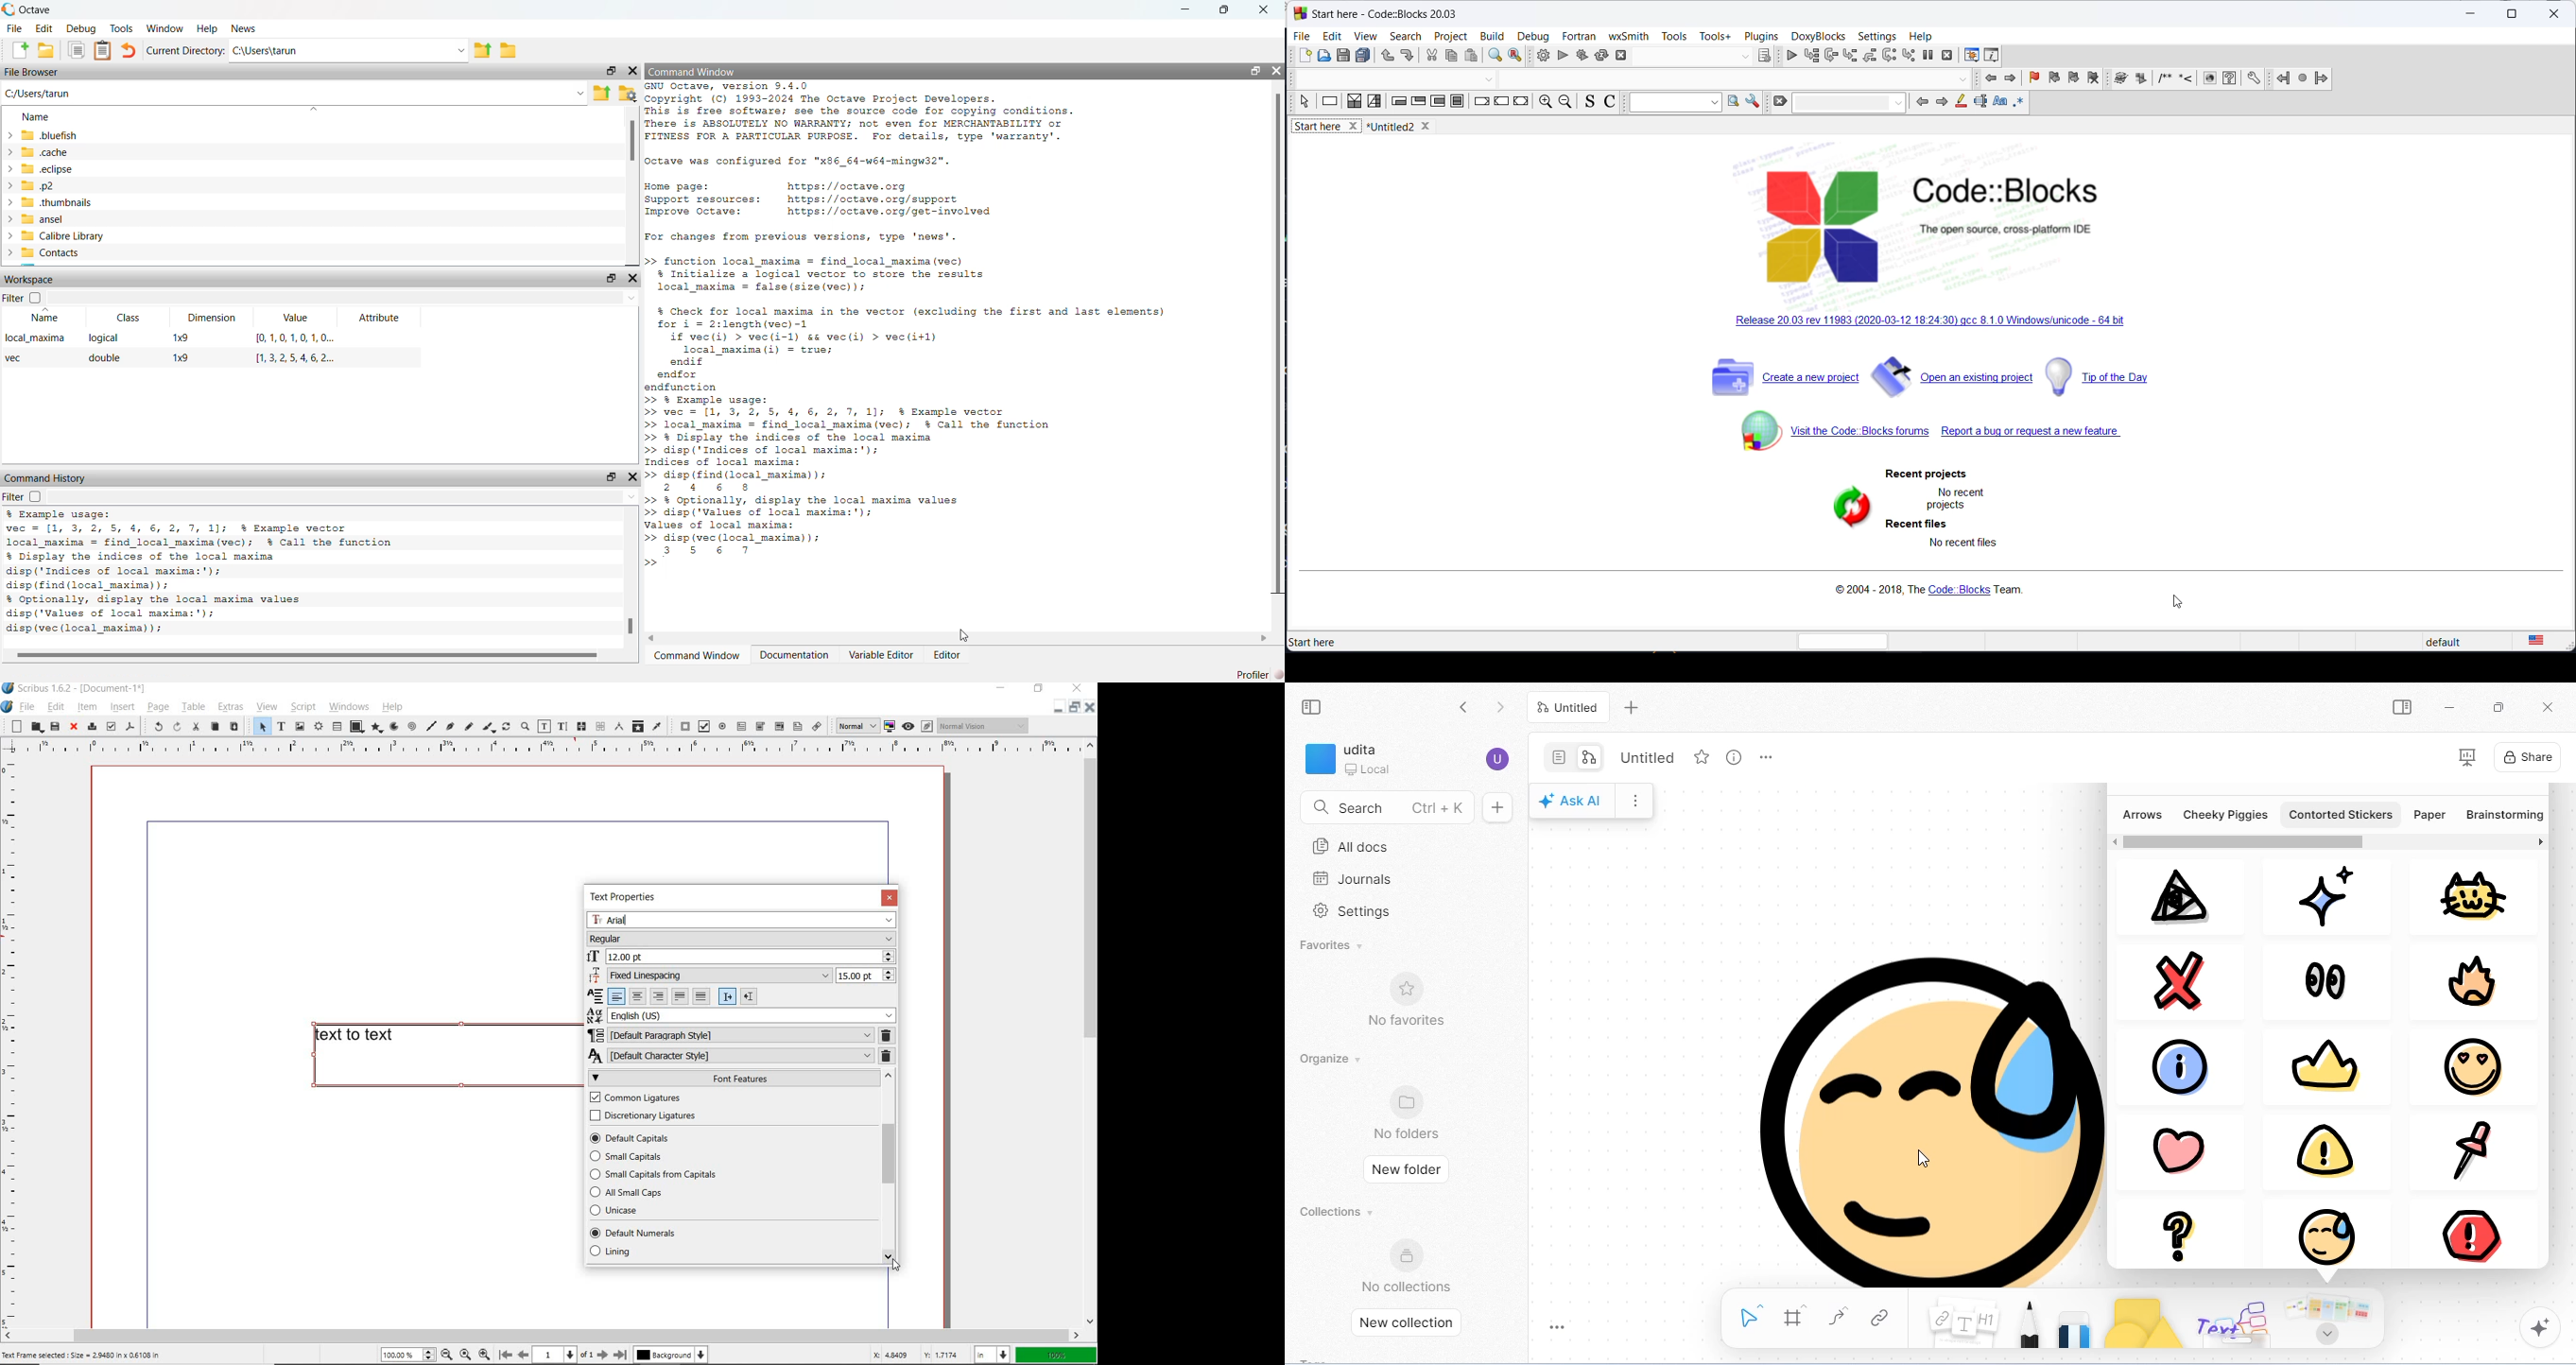 The width and height of the screenshot is (2576, 1372). I want to click on Workspace, so click(30, 280).